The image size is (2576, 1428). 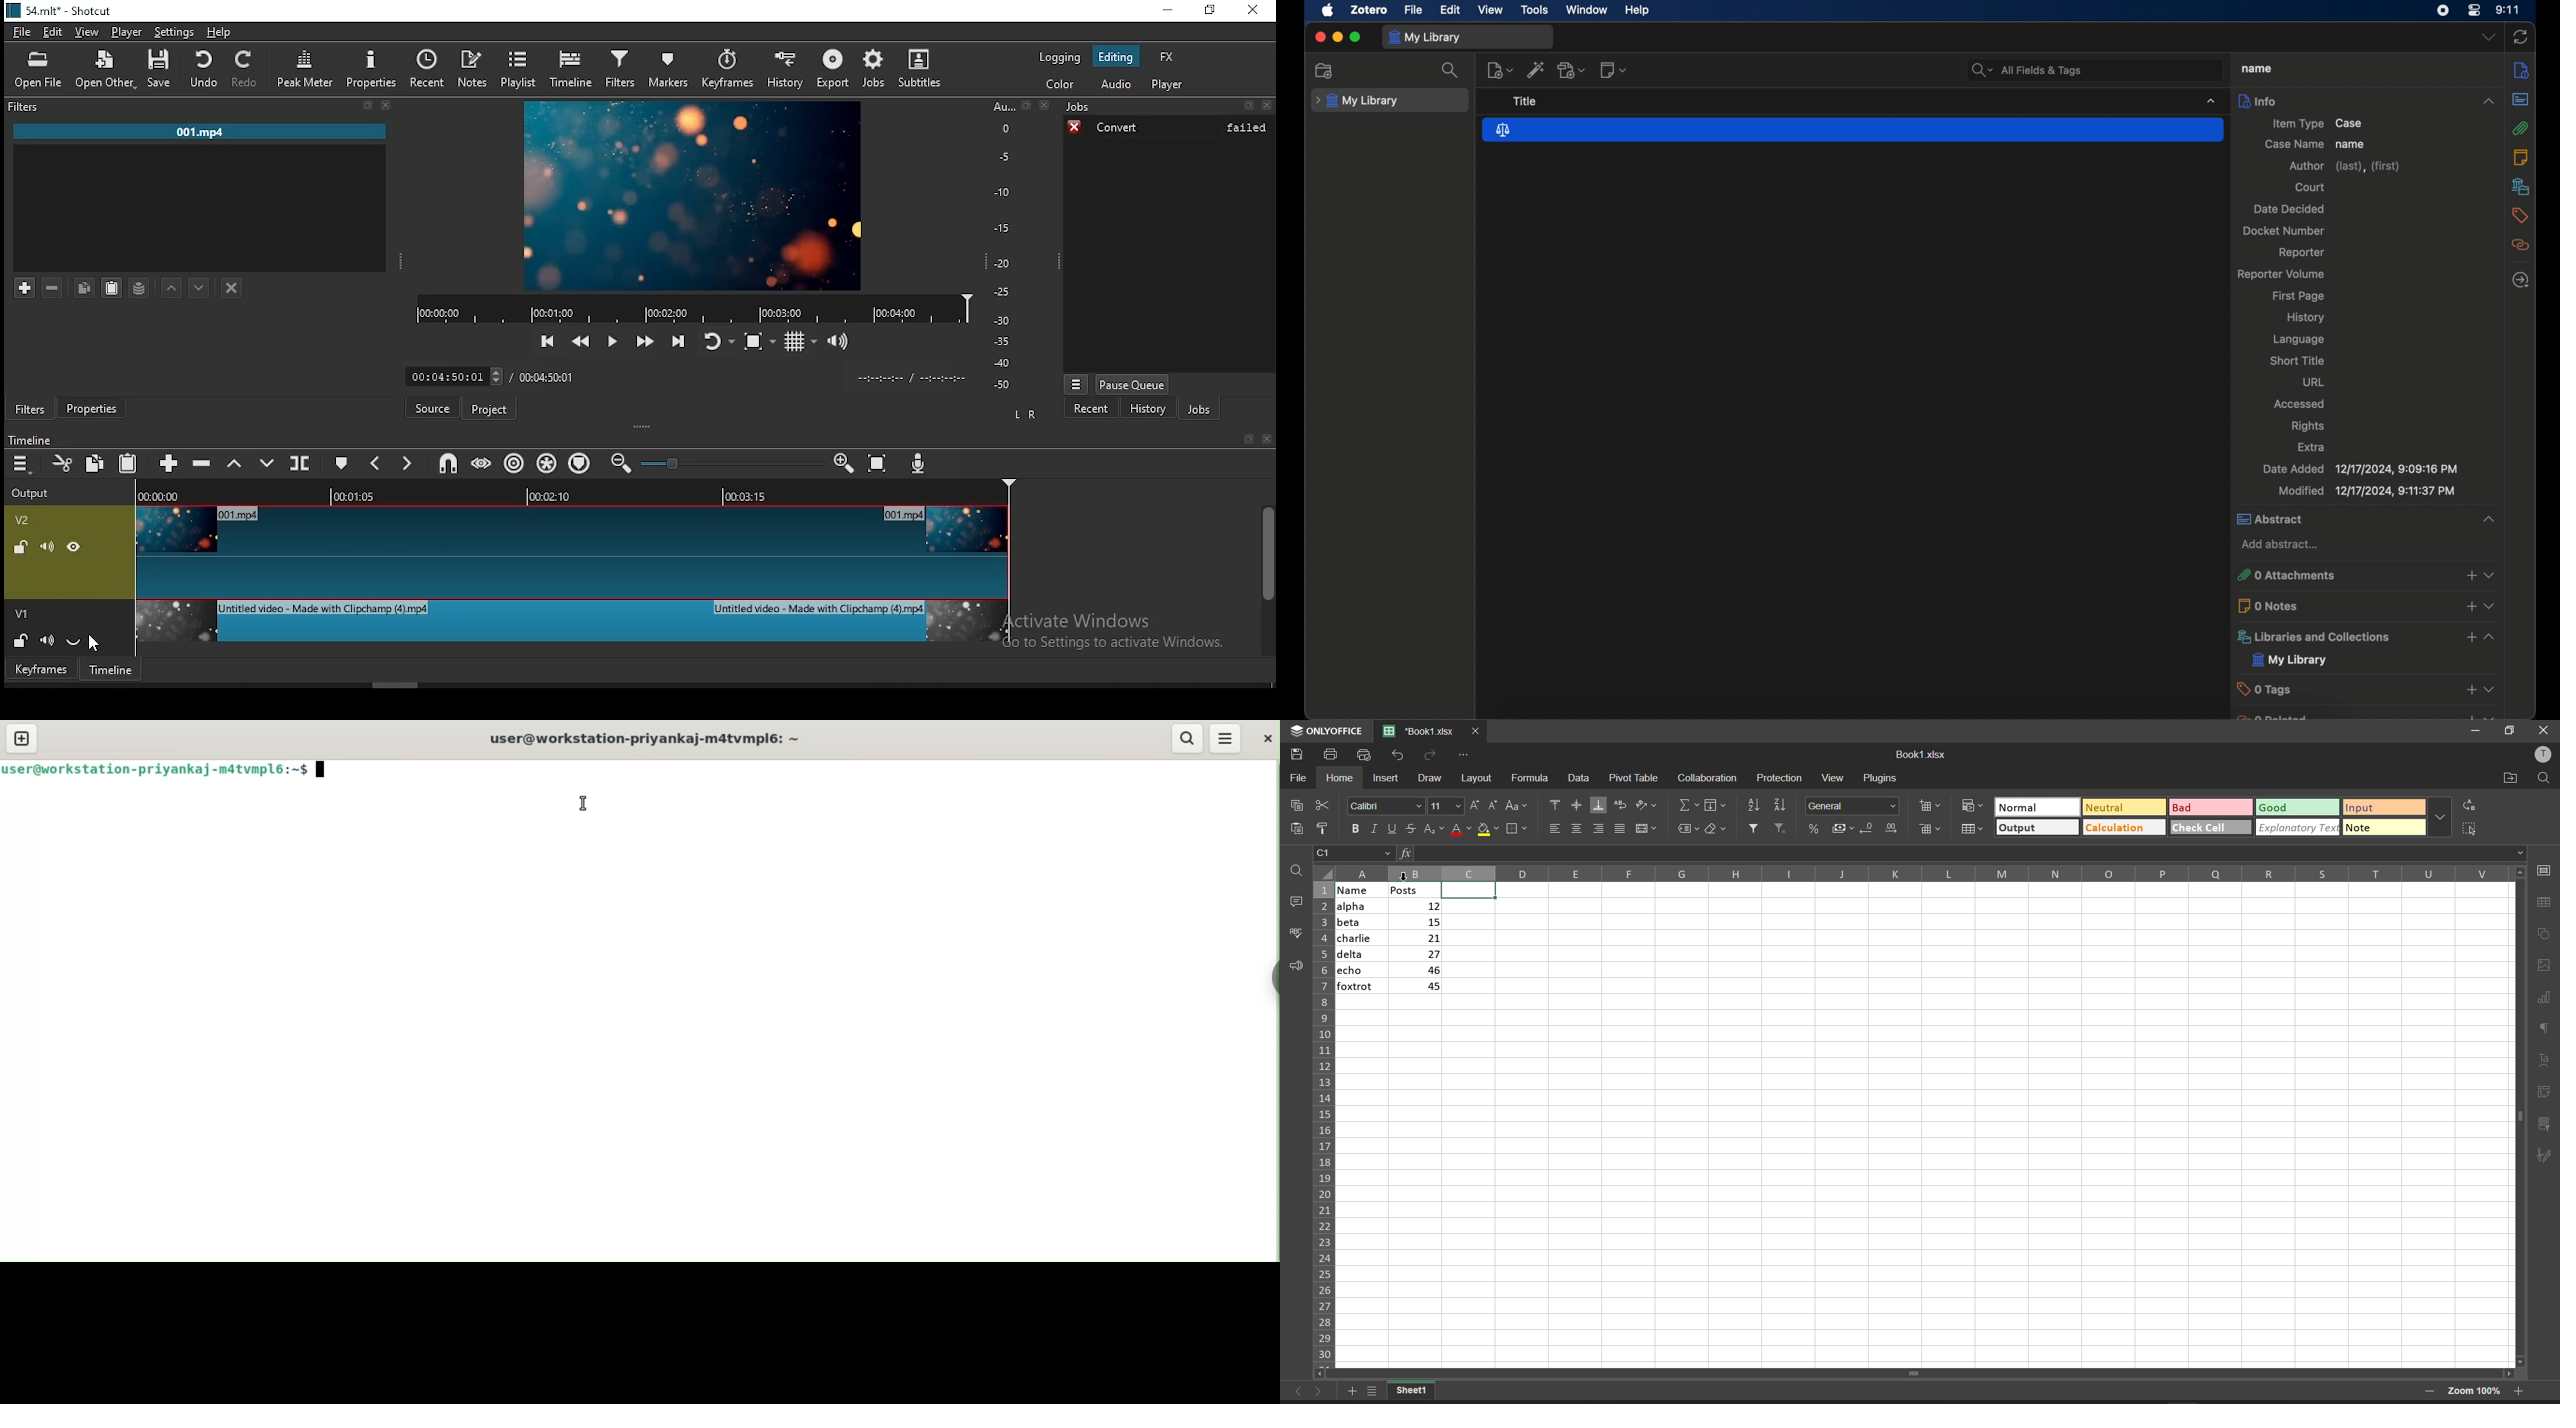 I want to click on tools, so click(x=1535, y=10).